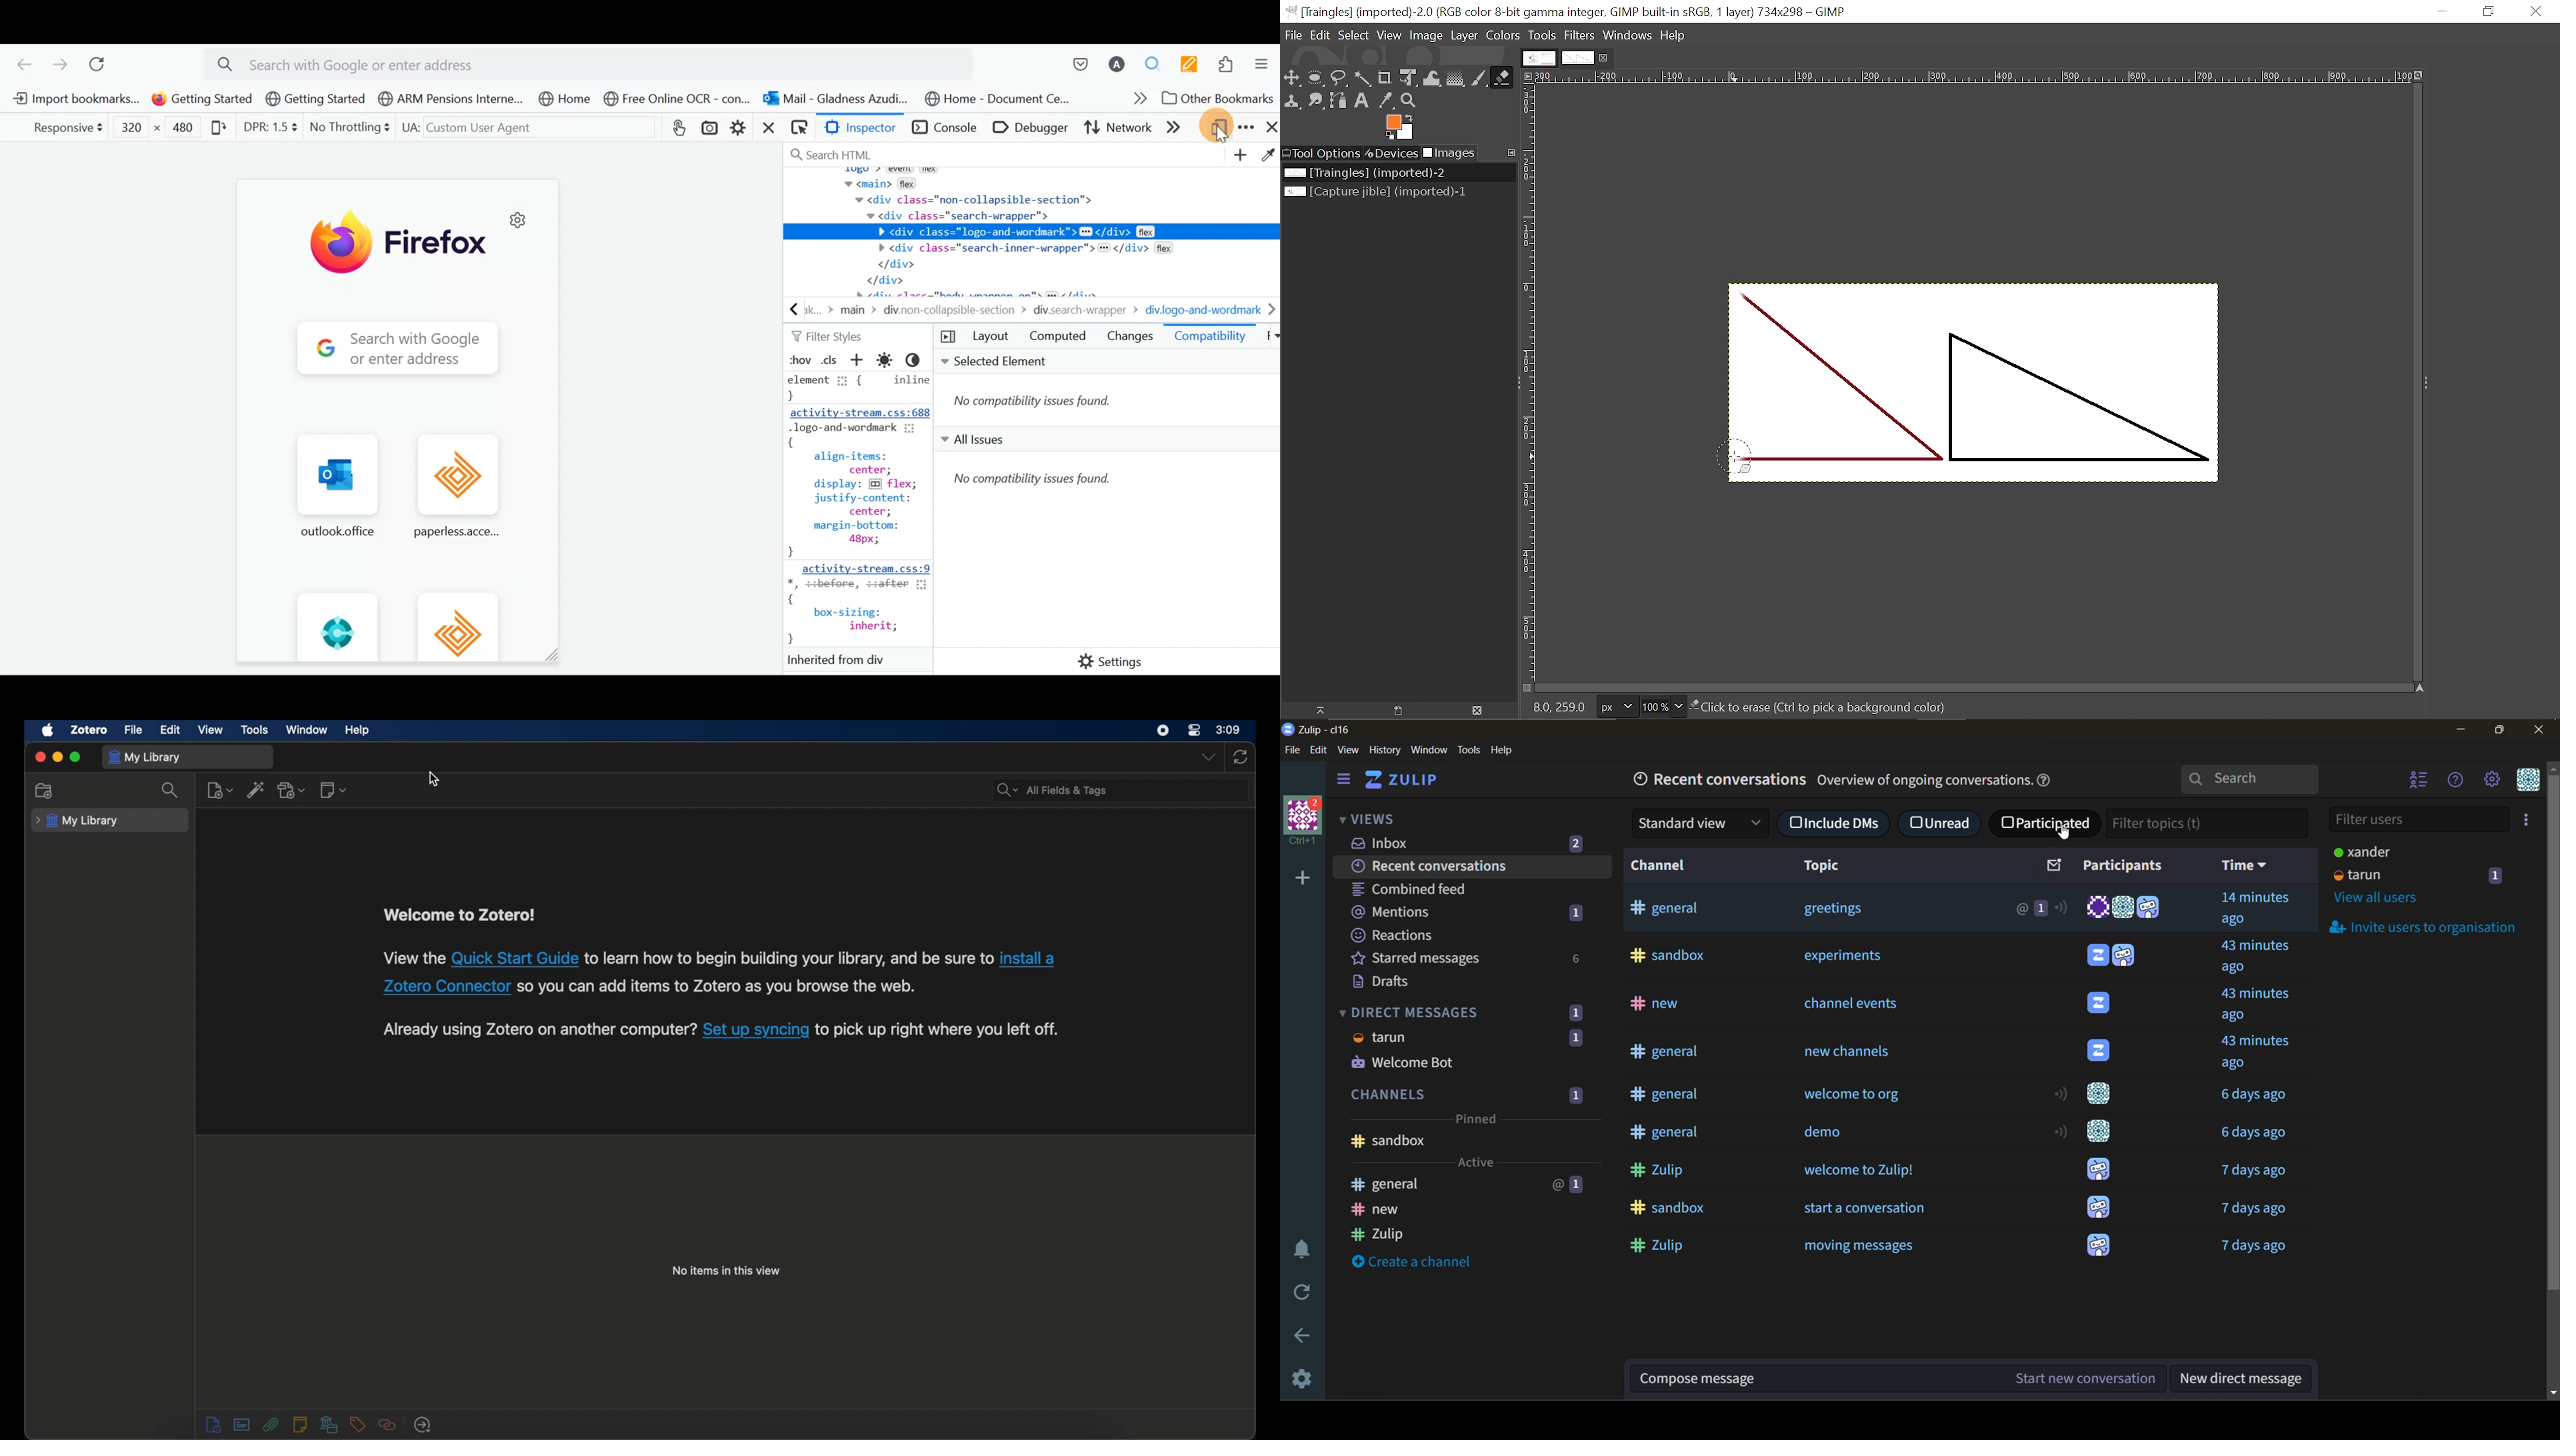 This screenshot has width=2576, height=1456. I want to click on user, so click(2101, 1170).